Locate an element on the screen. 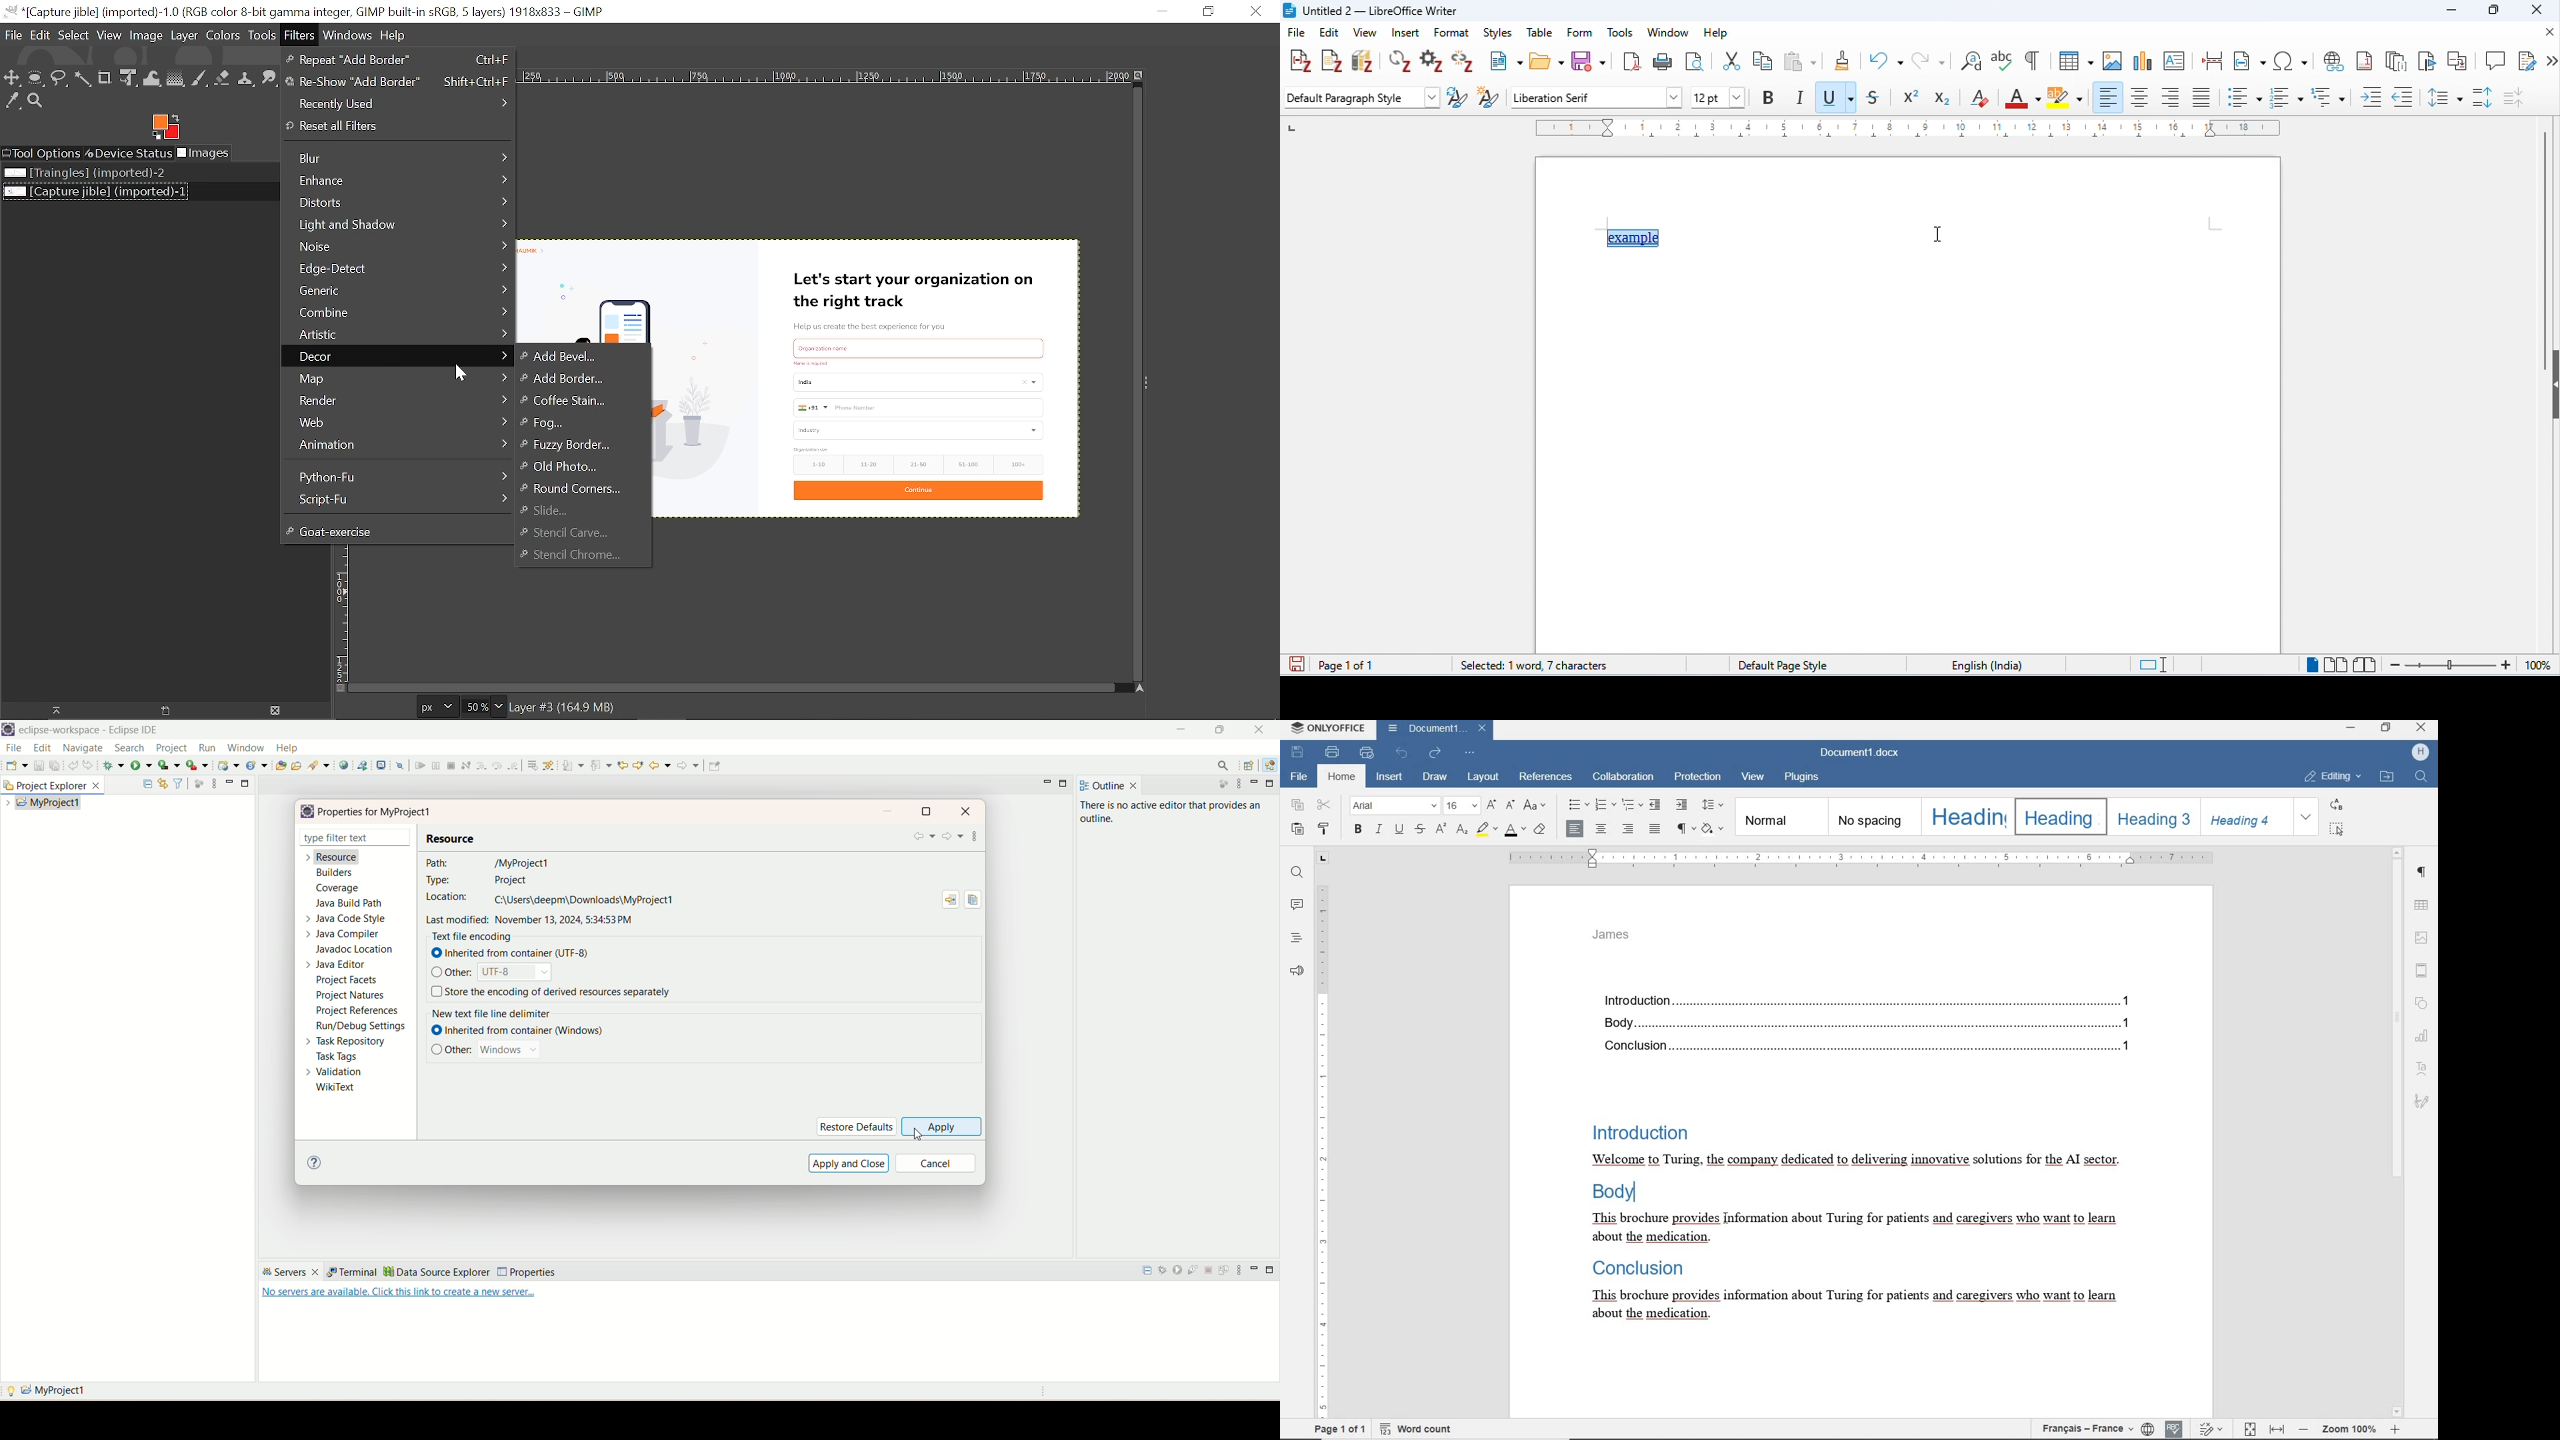 The width and height of the screenshot is (2576, 1456). clear formatting is located at coordinates (1981, 98).